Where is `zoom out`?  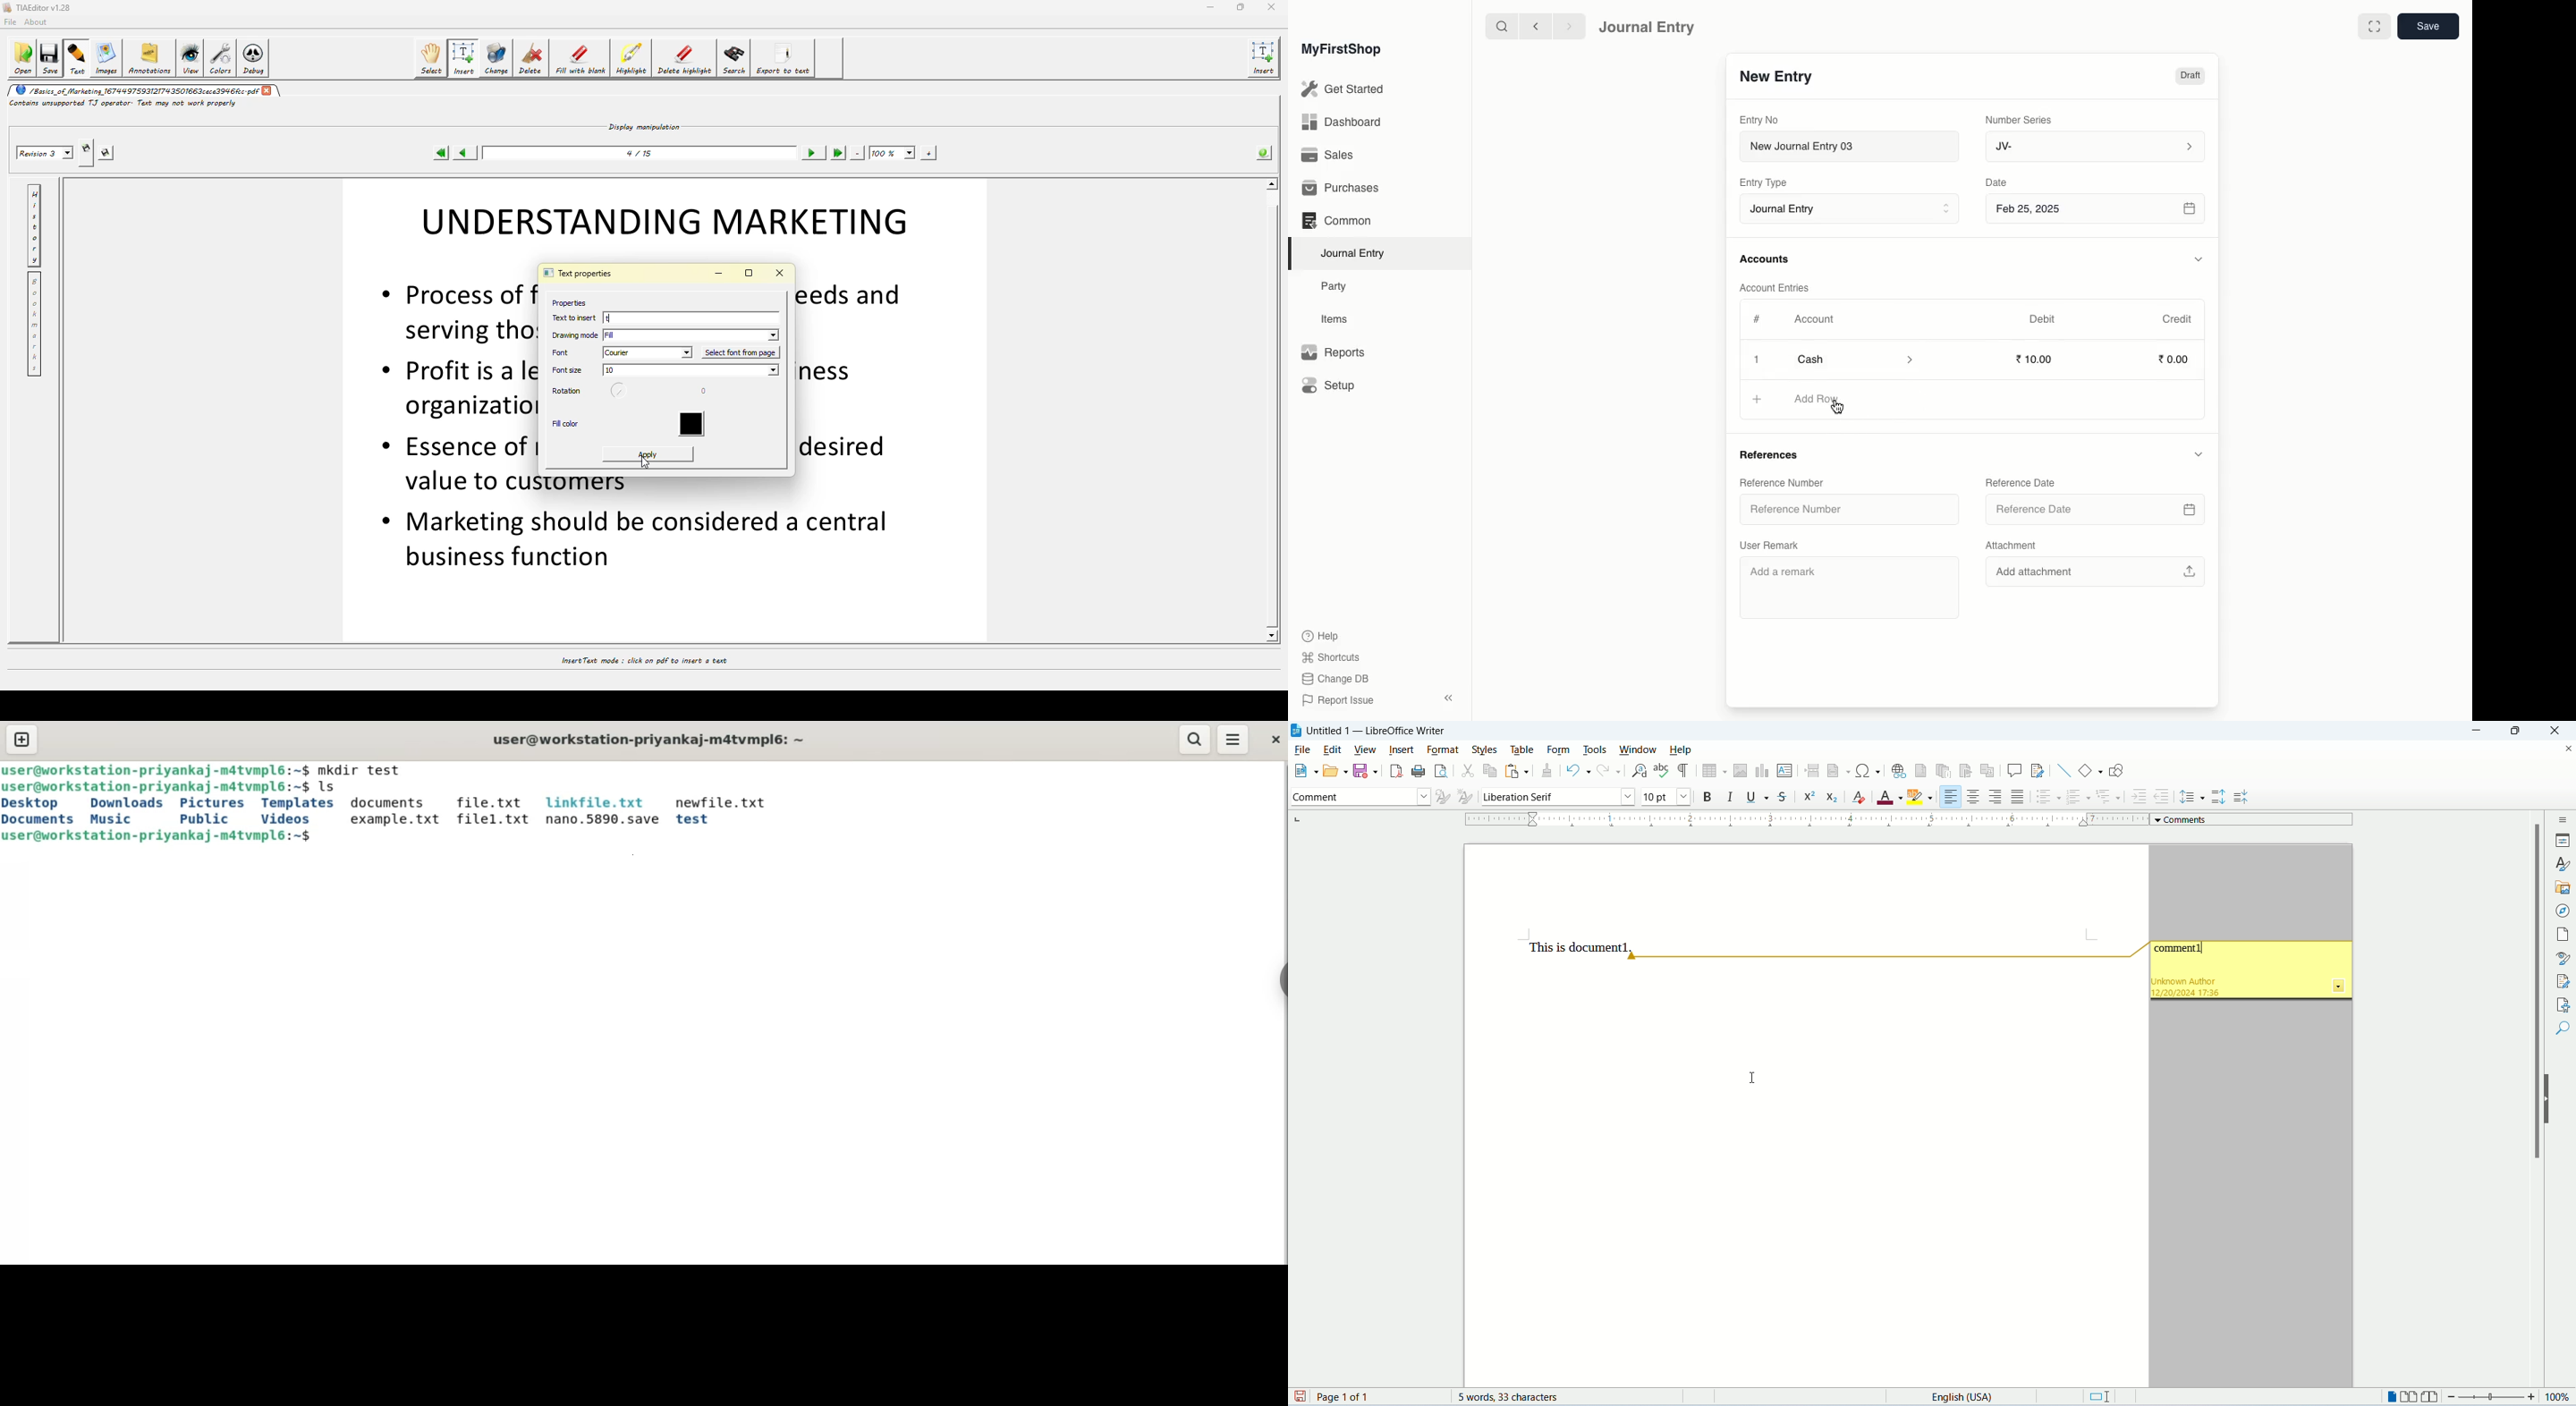 zoom out is located at coordinates (858, 152).